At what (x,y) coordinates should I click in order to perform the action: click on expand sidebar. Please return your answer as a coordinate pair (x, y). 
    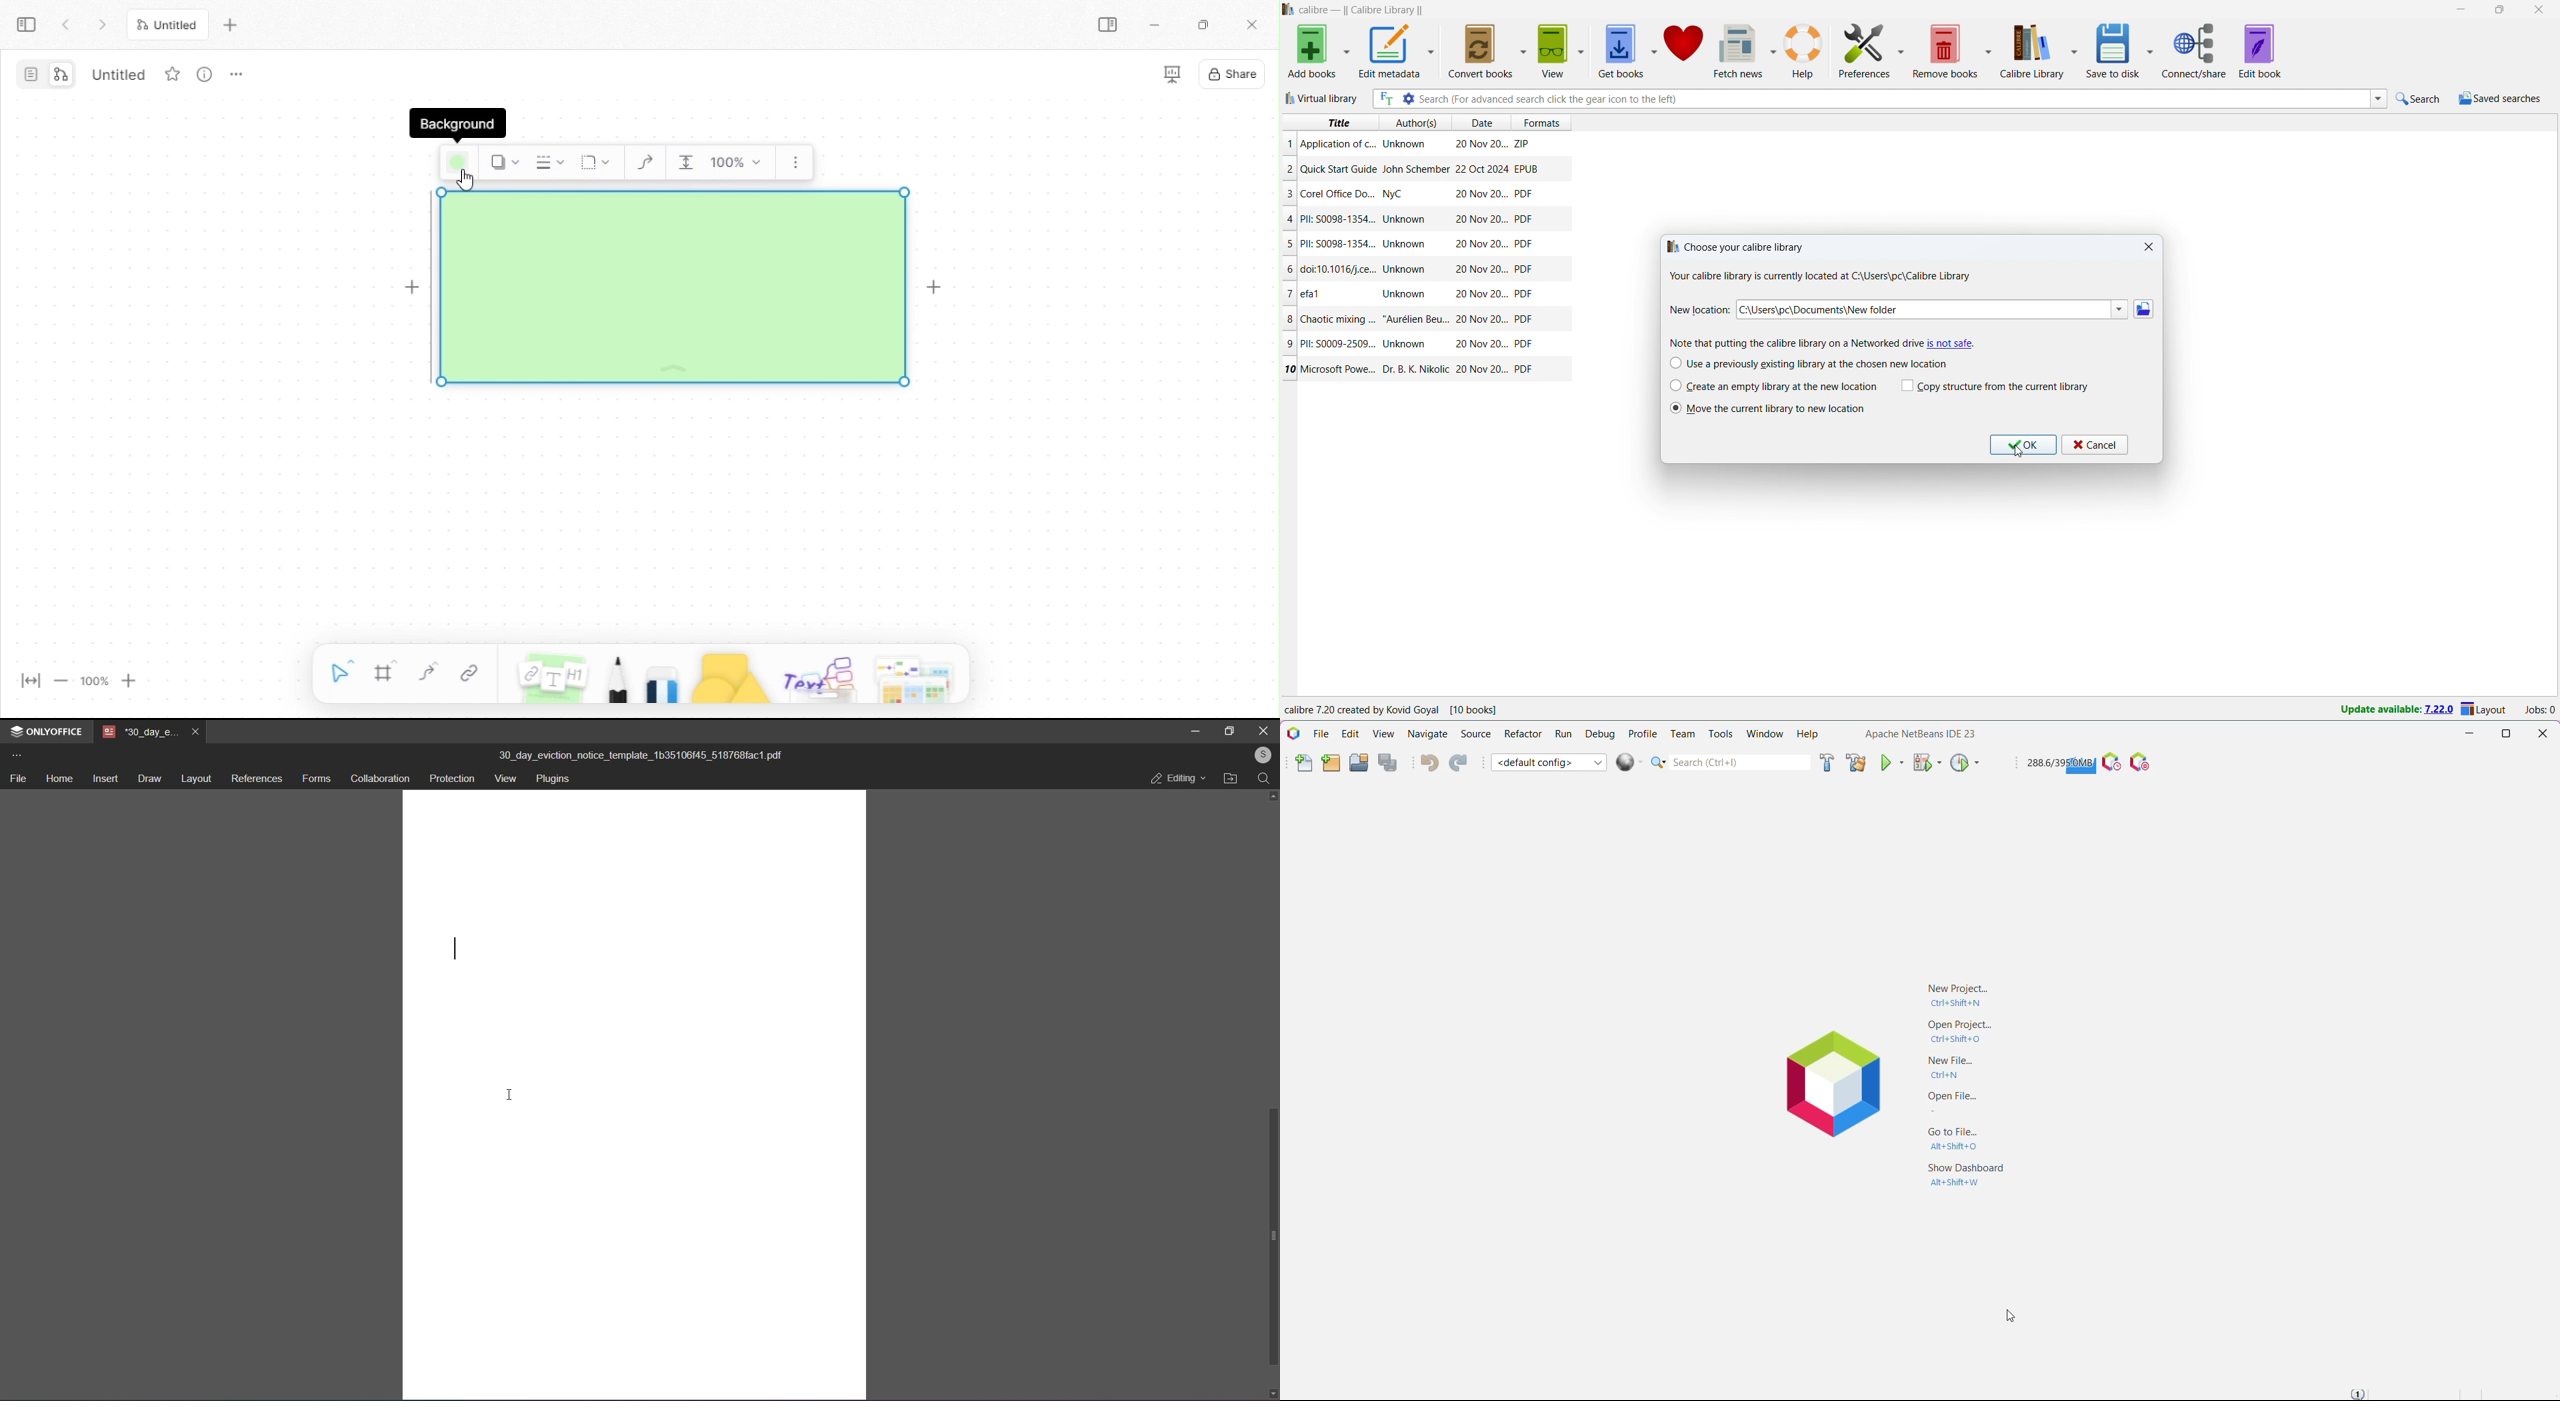
    Looking at the image, I should click on (26, 26).